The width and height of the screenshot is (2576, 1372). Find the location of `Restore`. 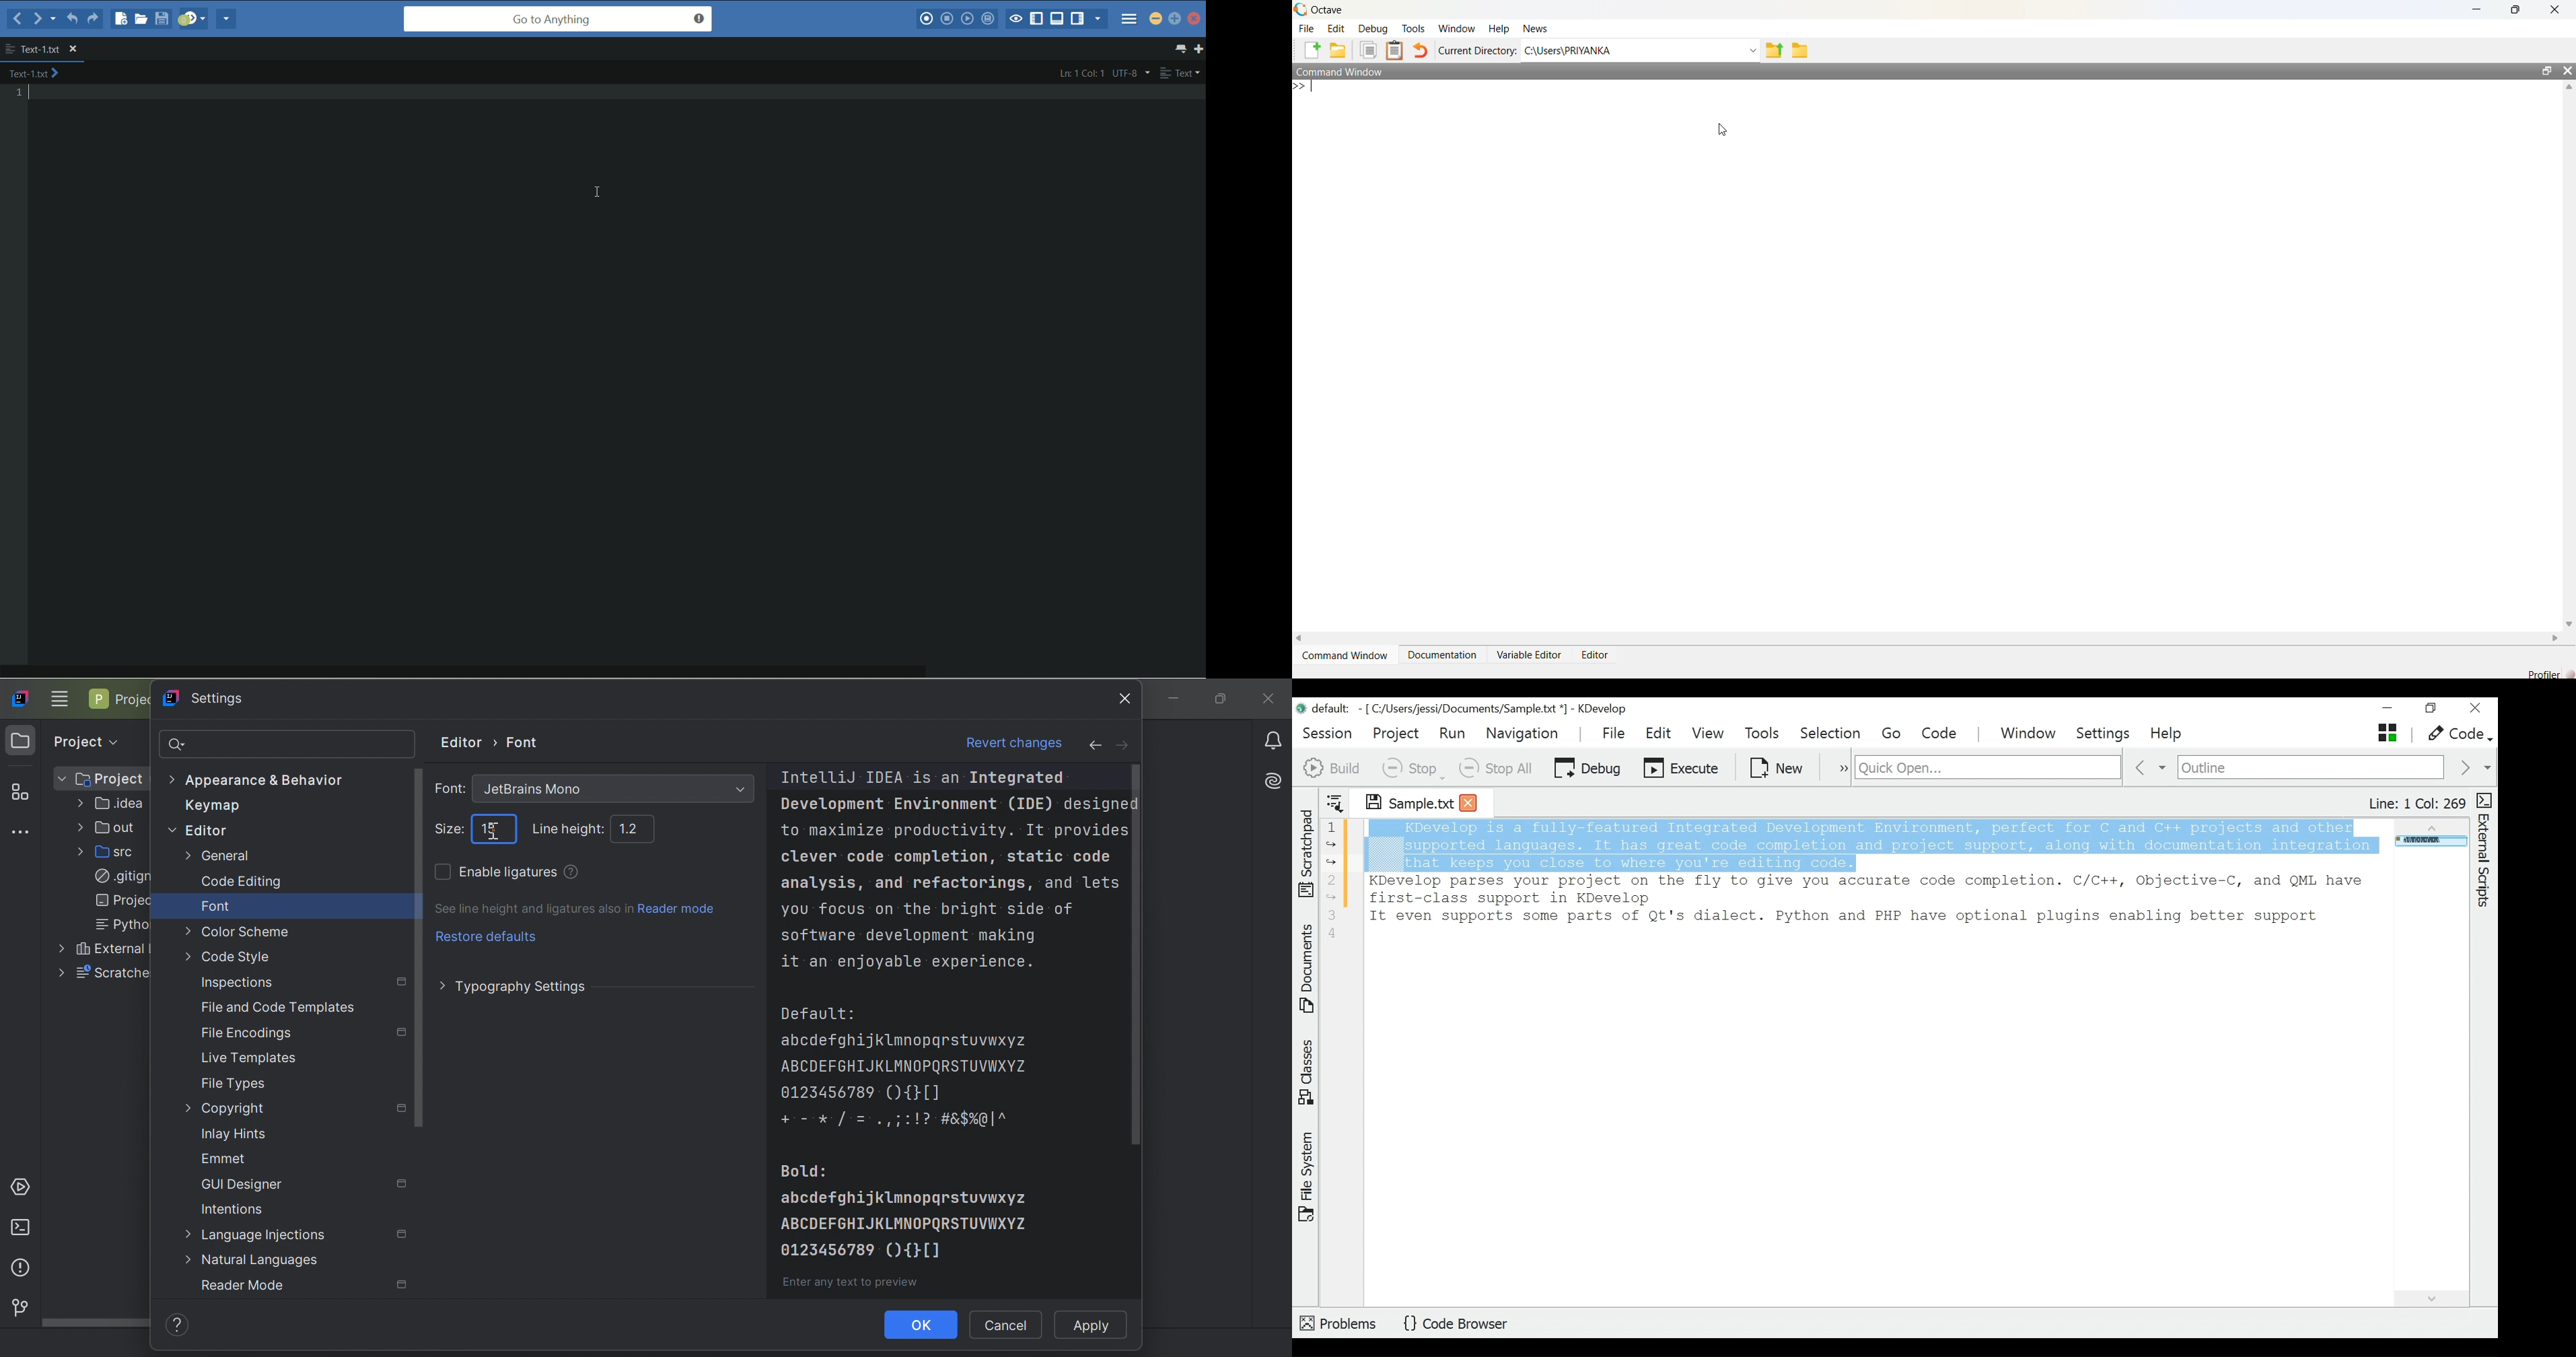

Restore is located at coordinates (2429, 710).